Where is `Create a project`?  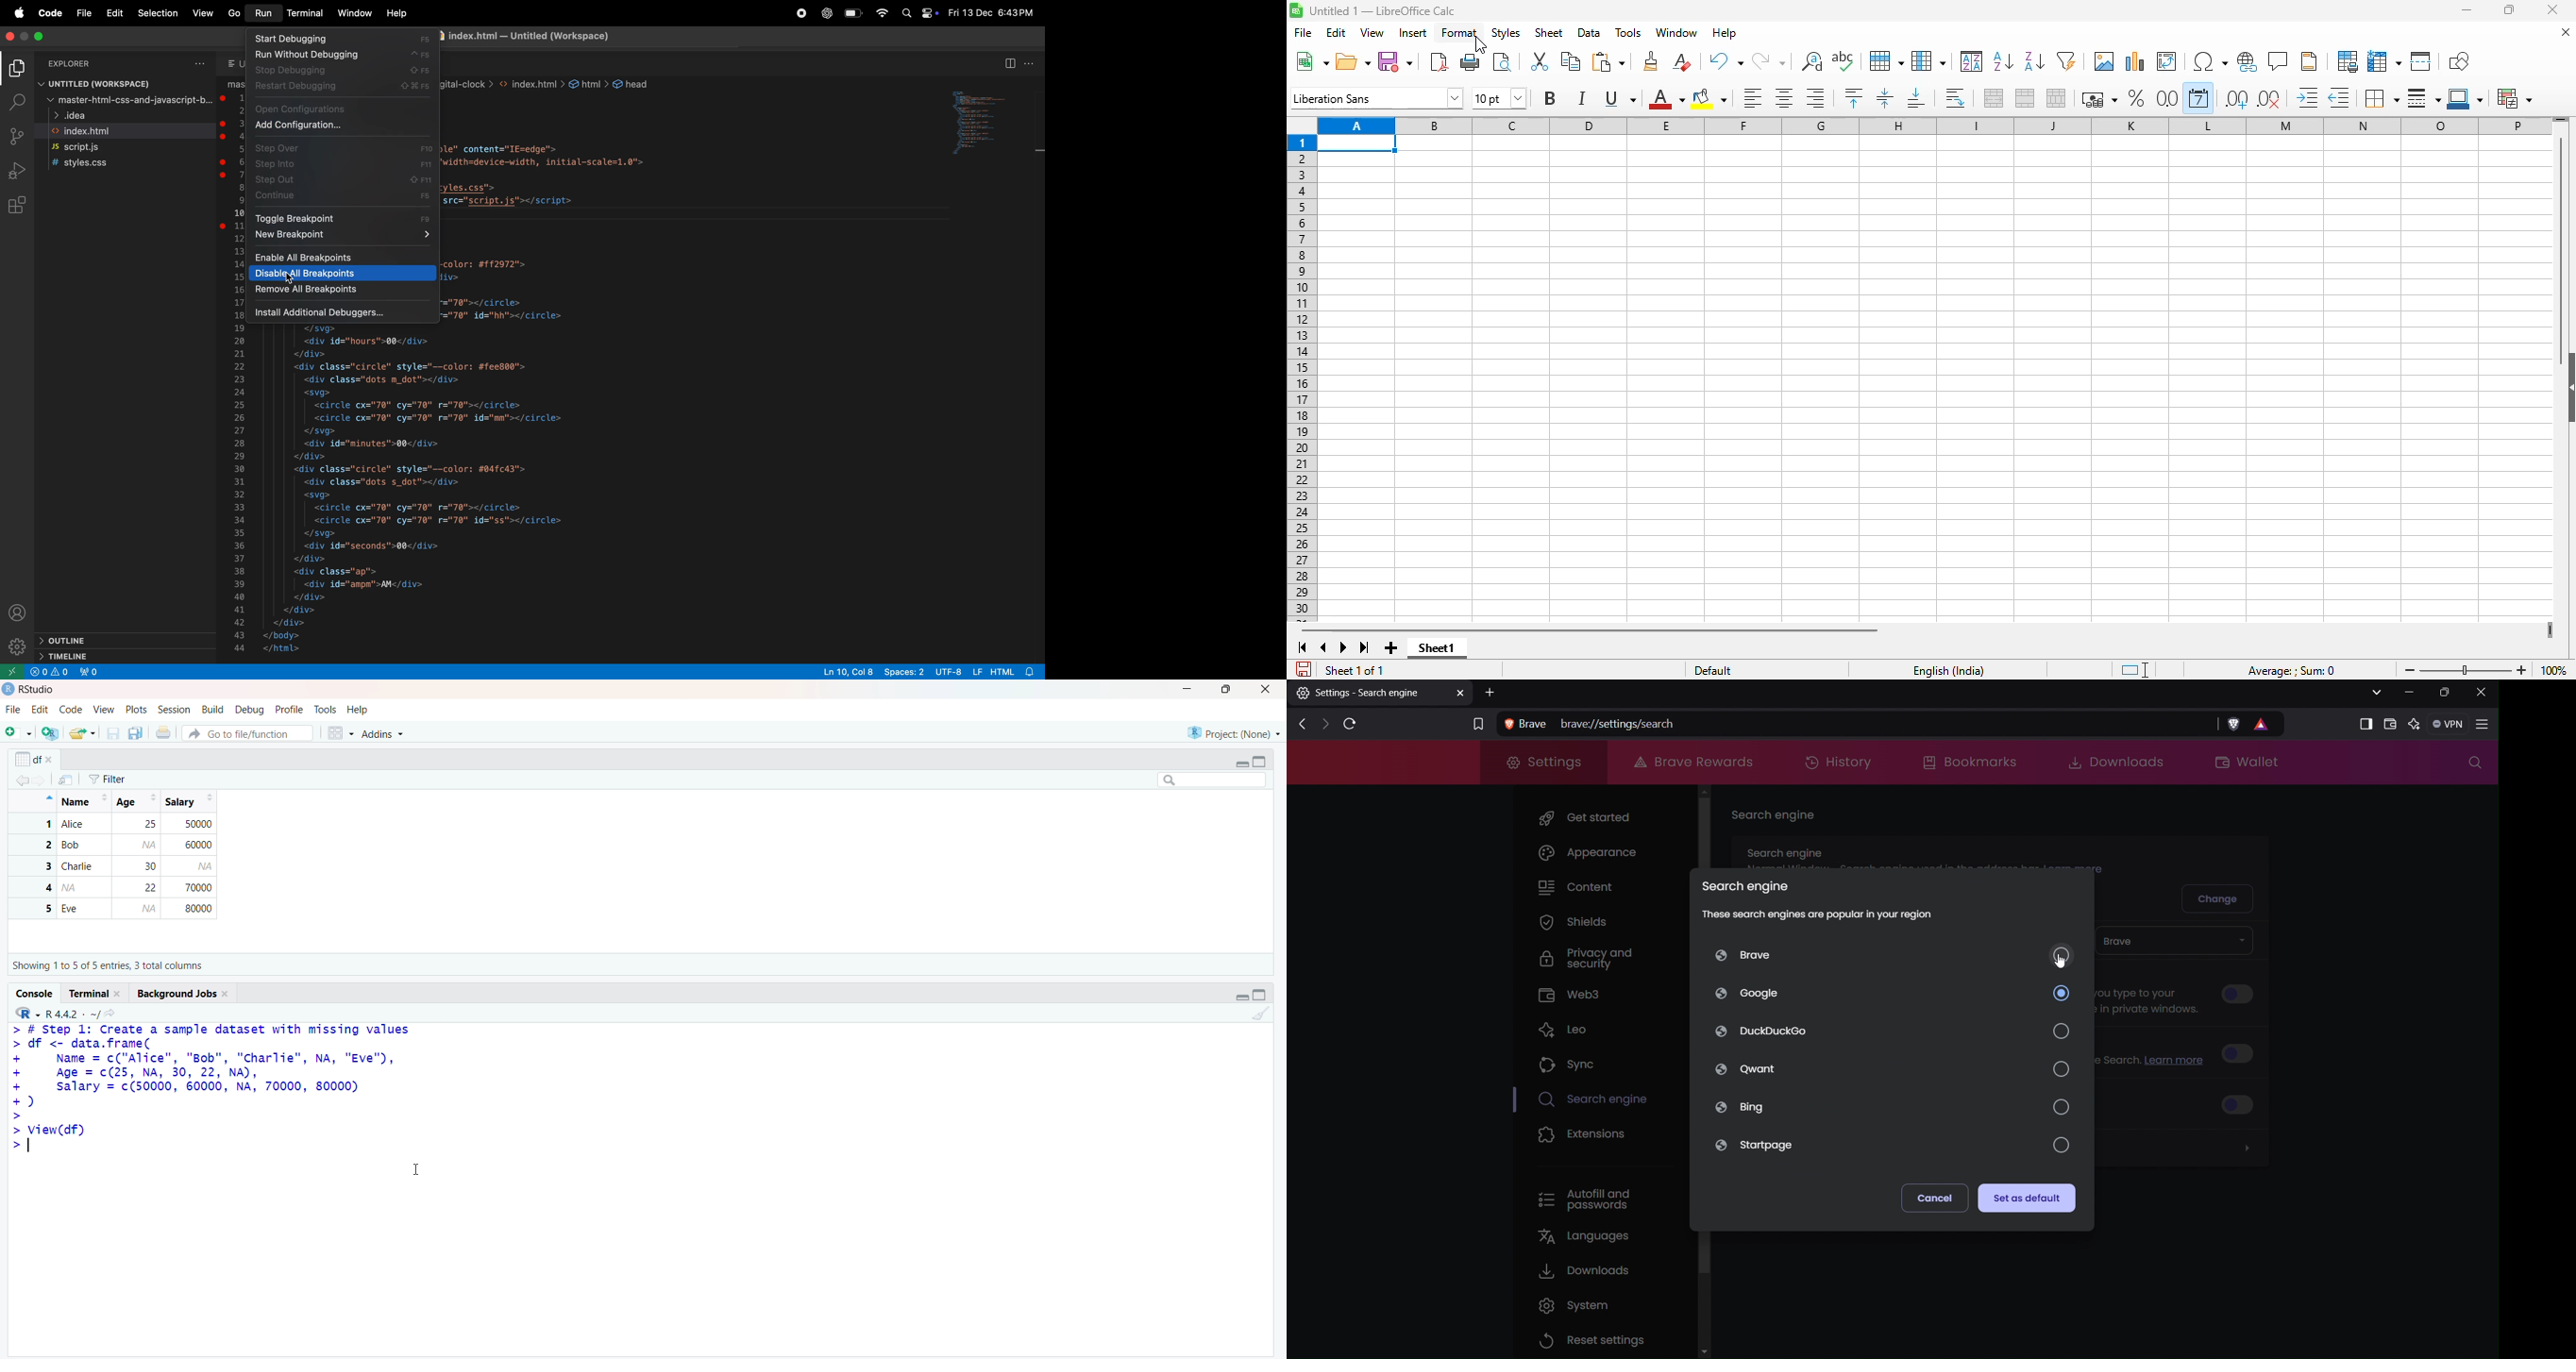
Create a project is located at coordinates (48, 733).